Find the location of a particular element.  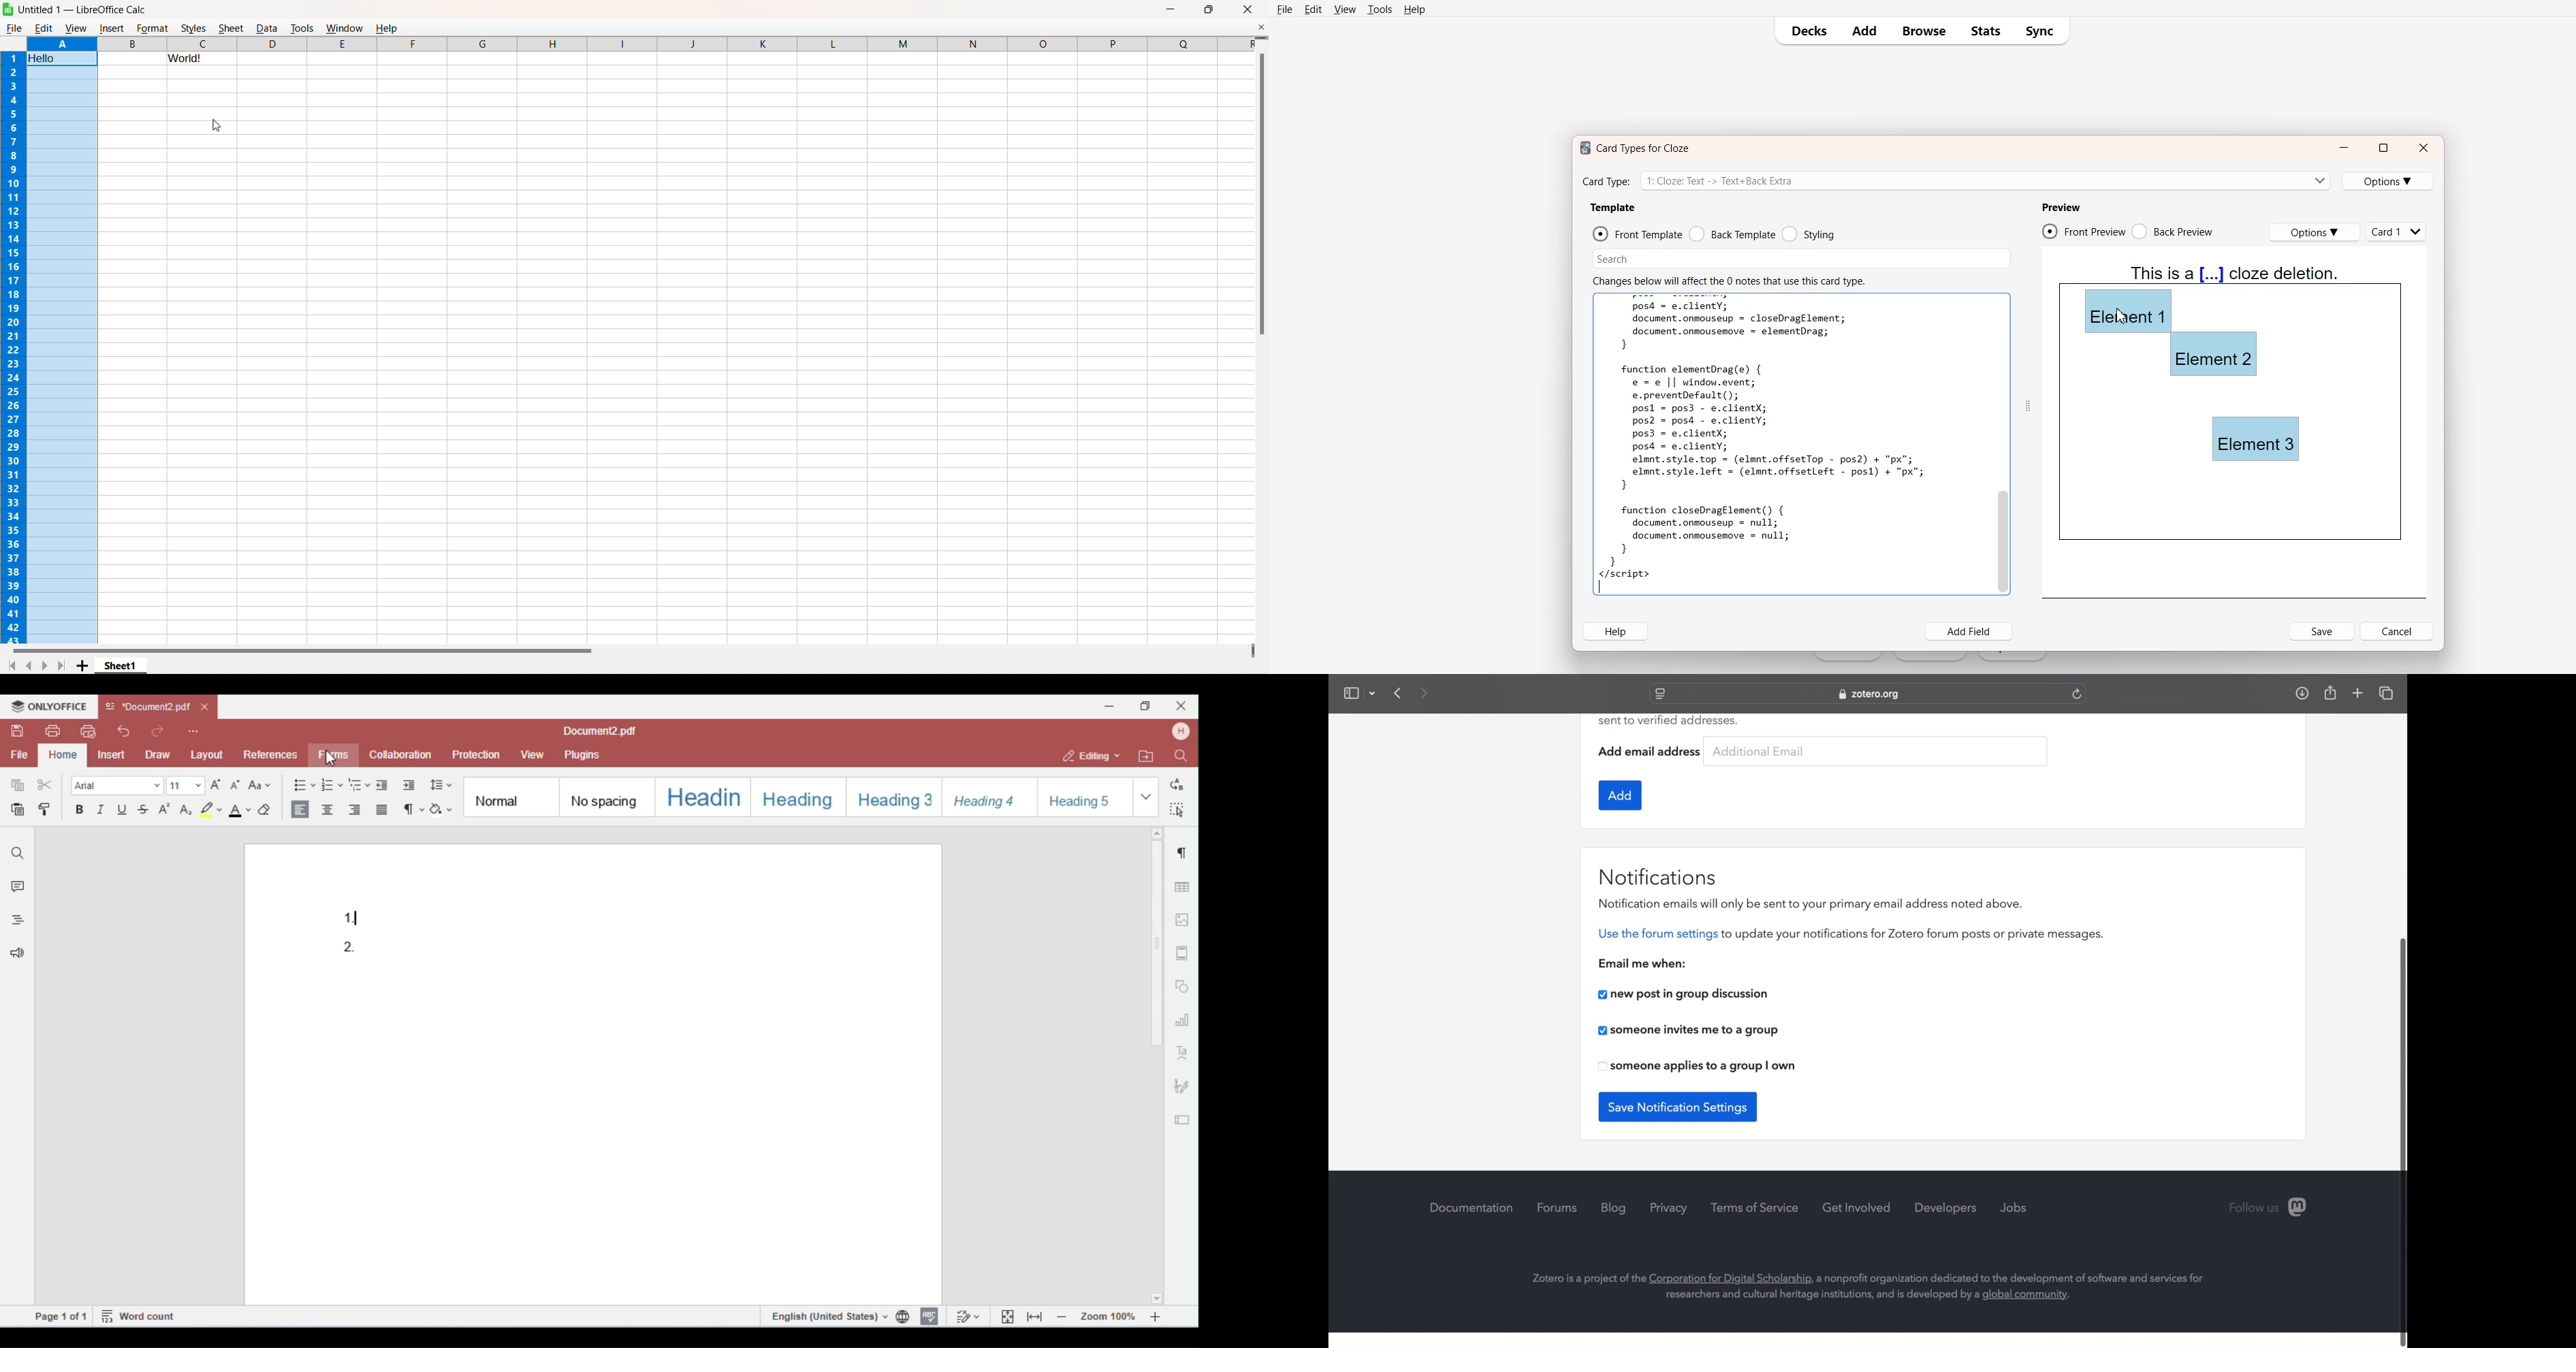

Text 2 is located at coordinates (1728, 280).